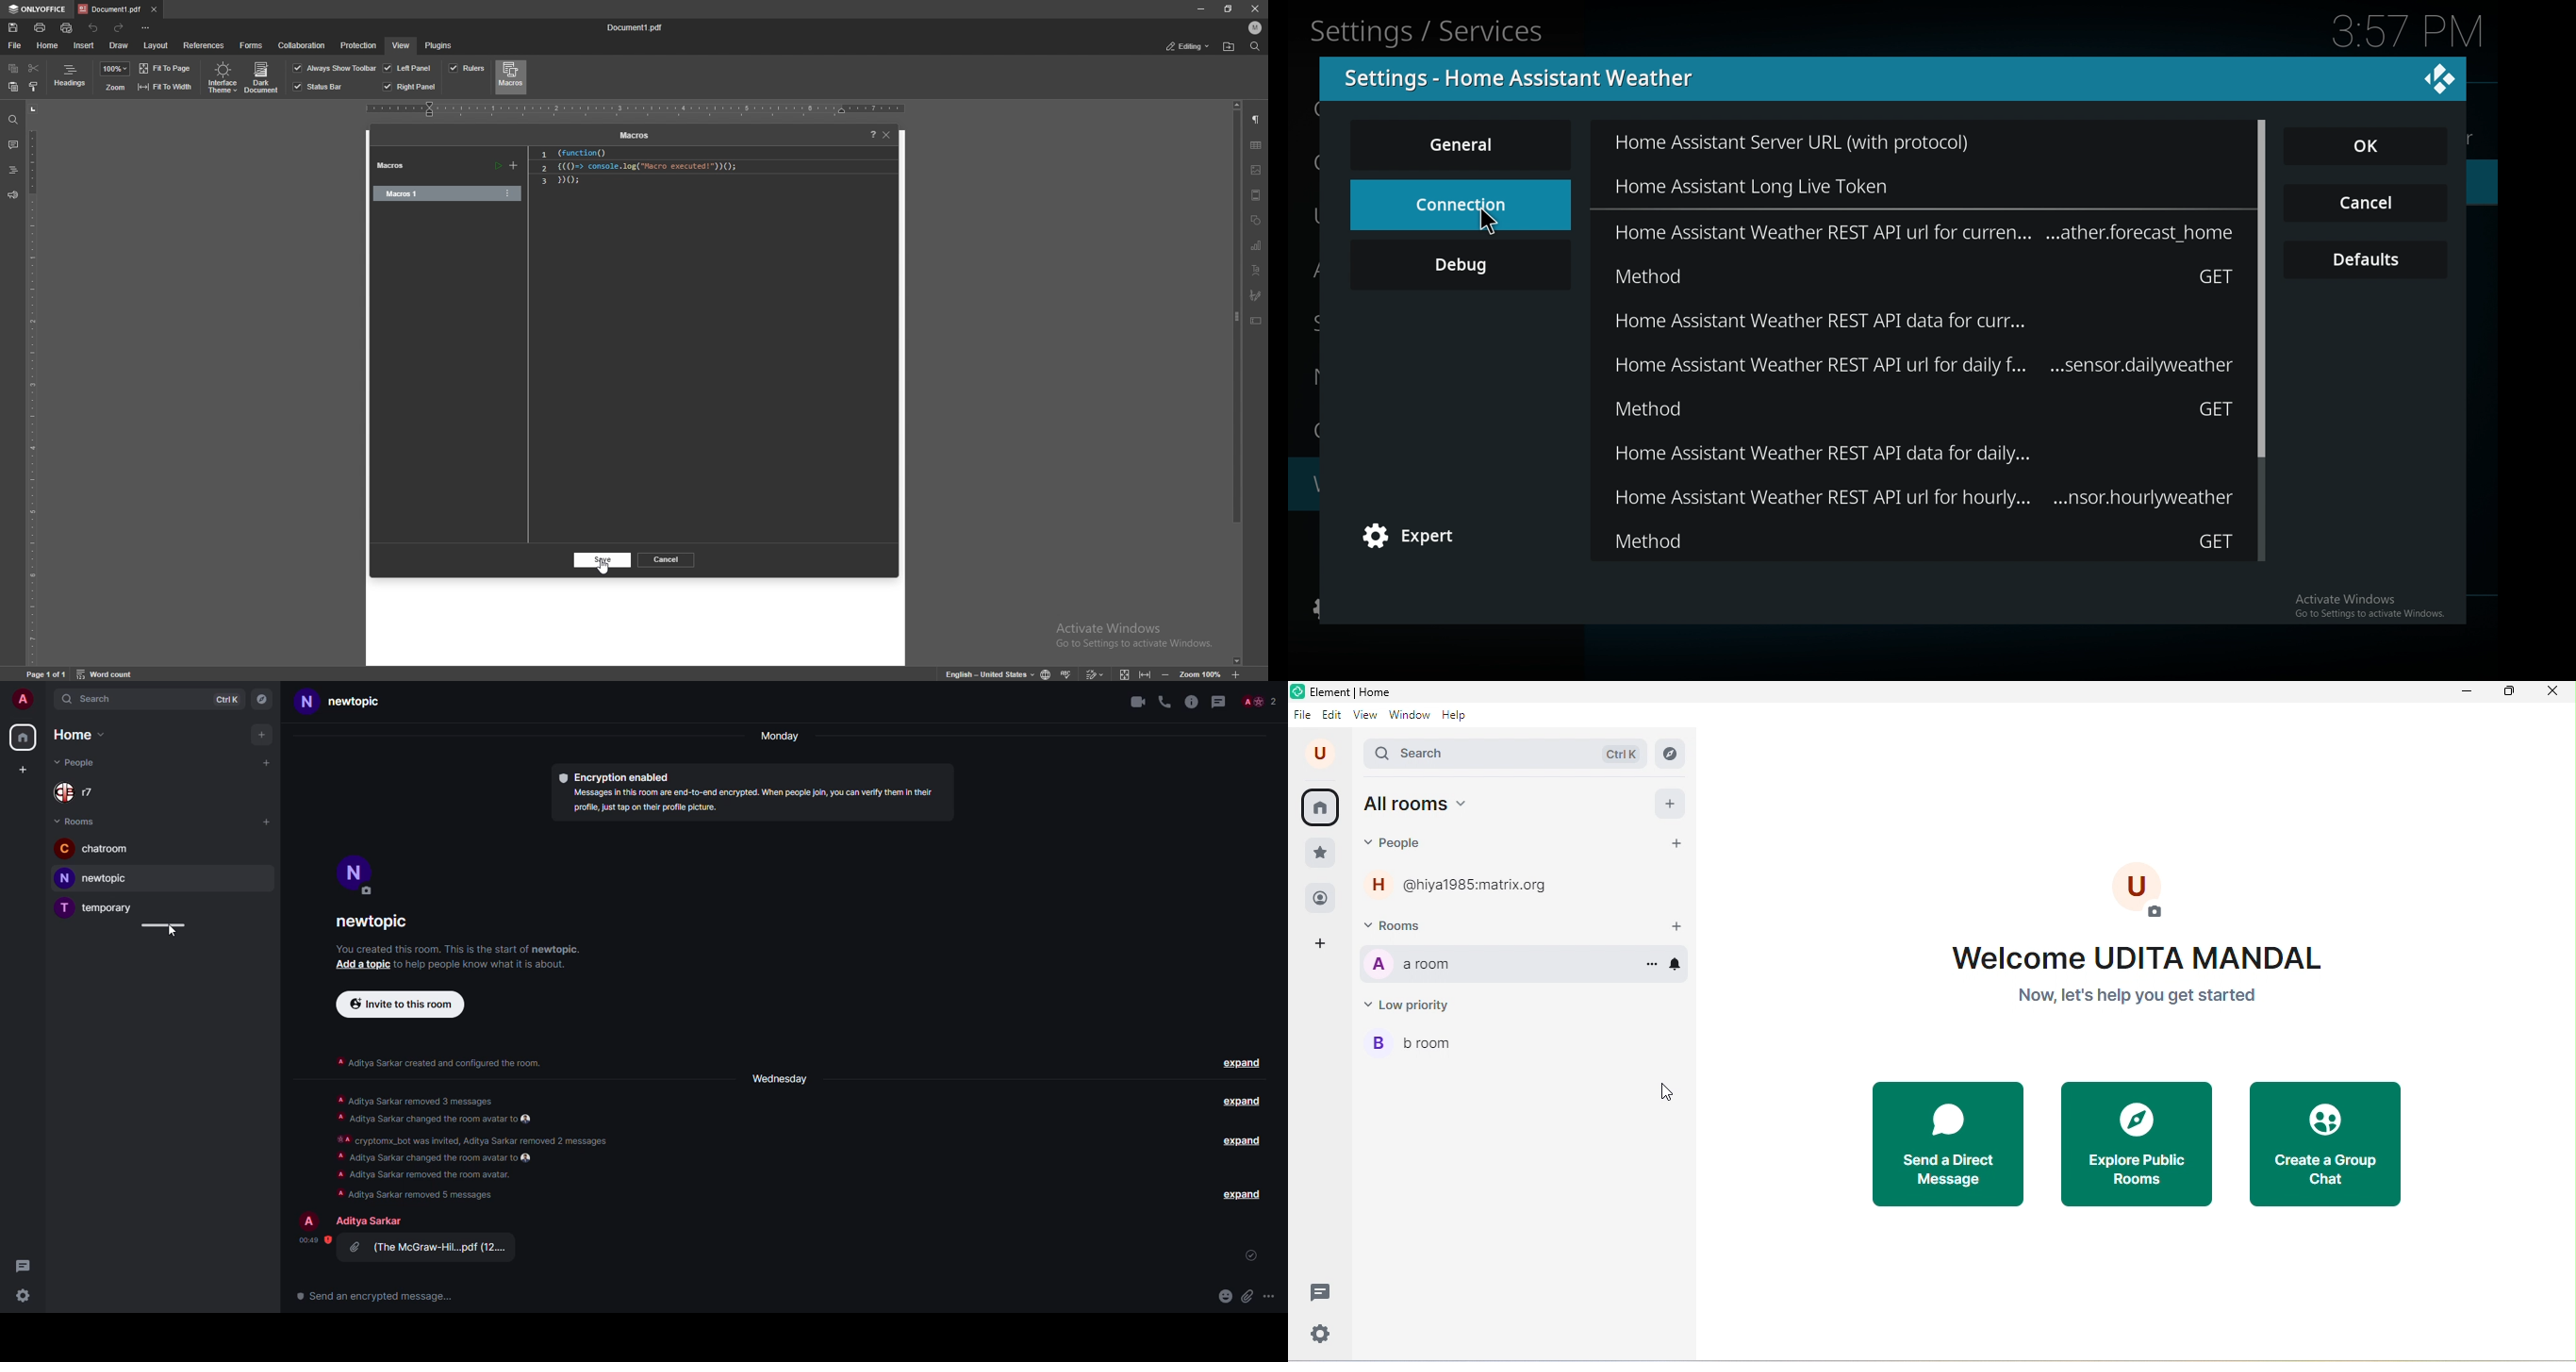 This screenshot has width=2576, height=1372. I want to click on search, so click(1504, 752).